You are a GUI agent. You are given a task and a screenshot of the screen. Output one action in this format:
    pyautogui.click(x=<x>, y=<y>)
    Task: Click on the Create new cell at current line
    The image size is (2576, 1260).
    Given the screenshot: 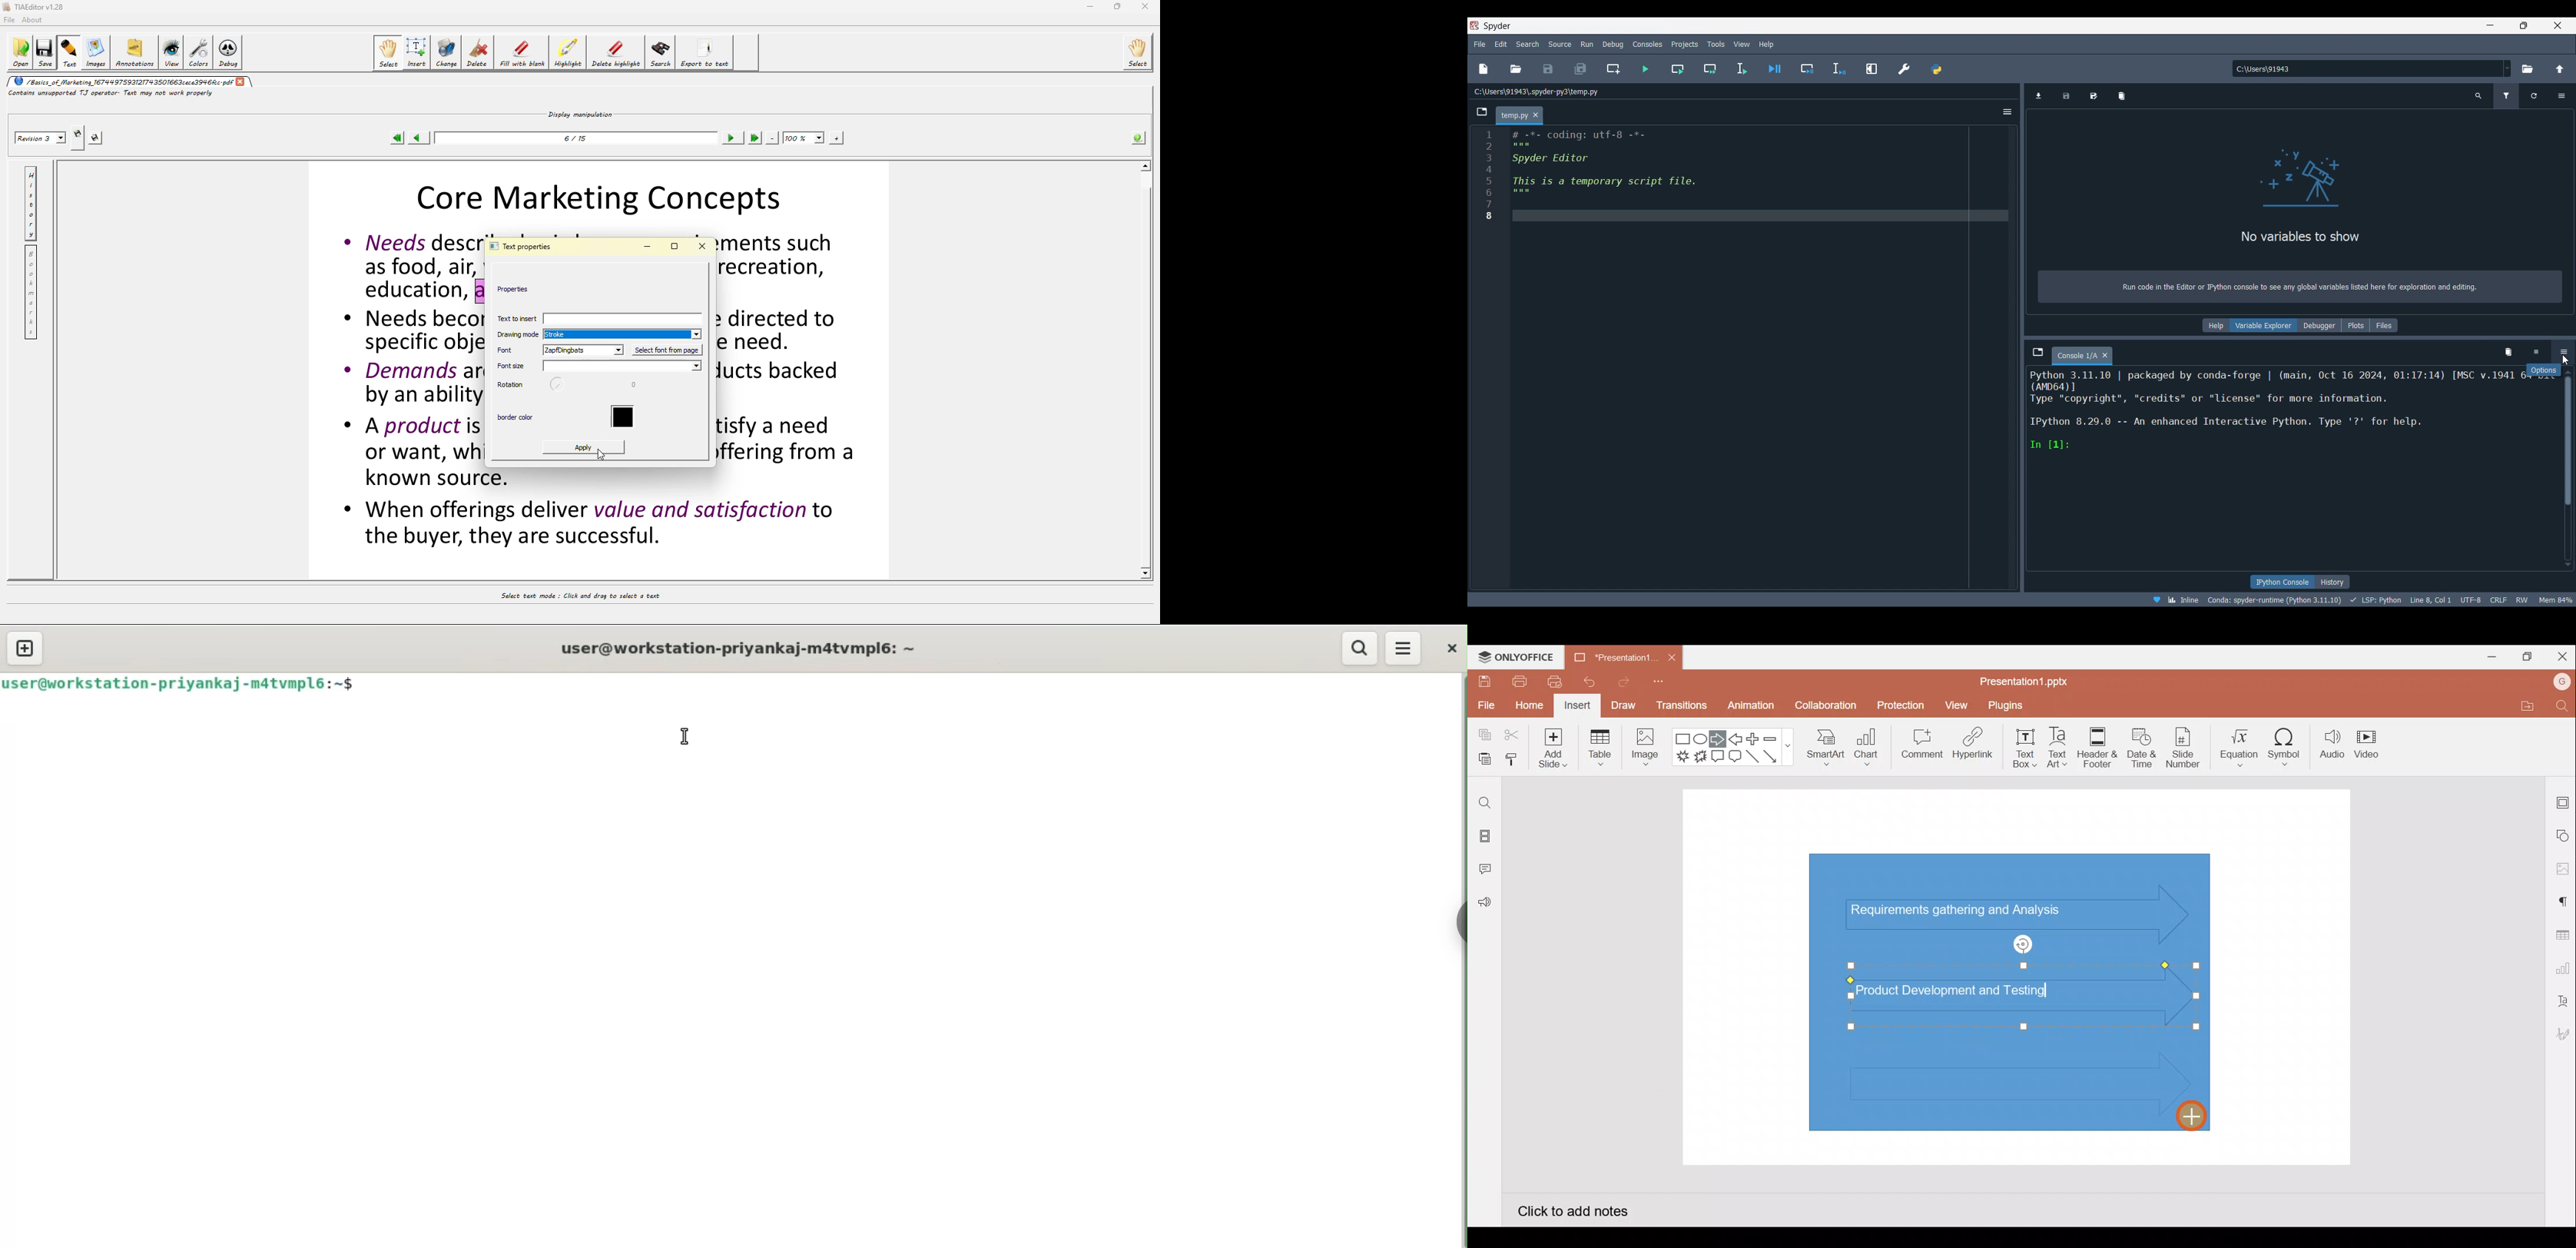 What is the action you would take?
    pyautogui.click(x=1614, y=69)
    